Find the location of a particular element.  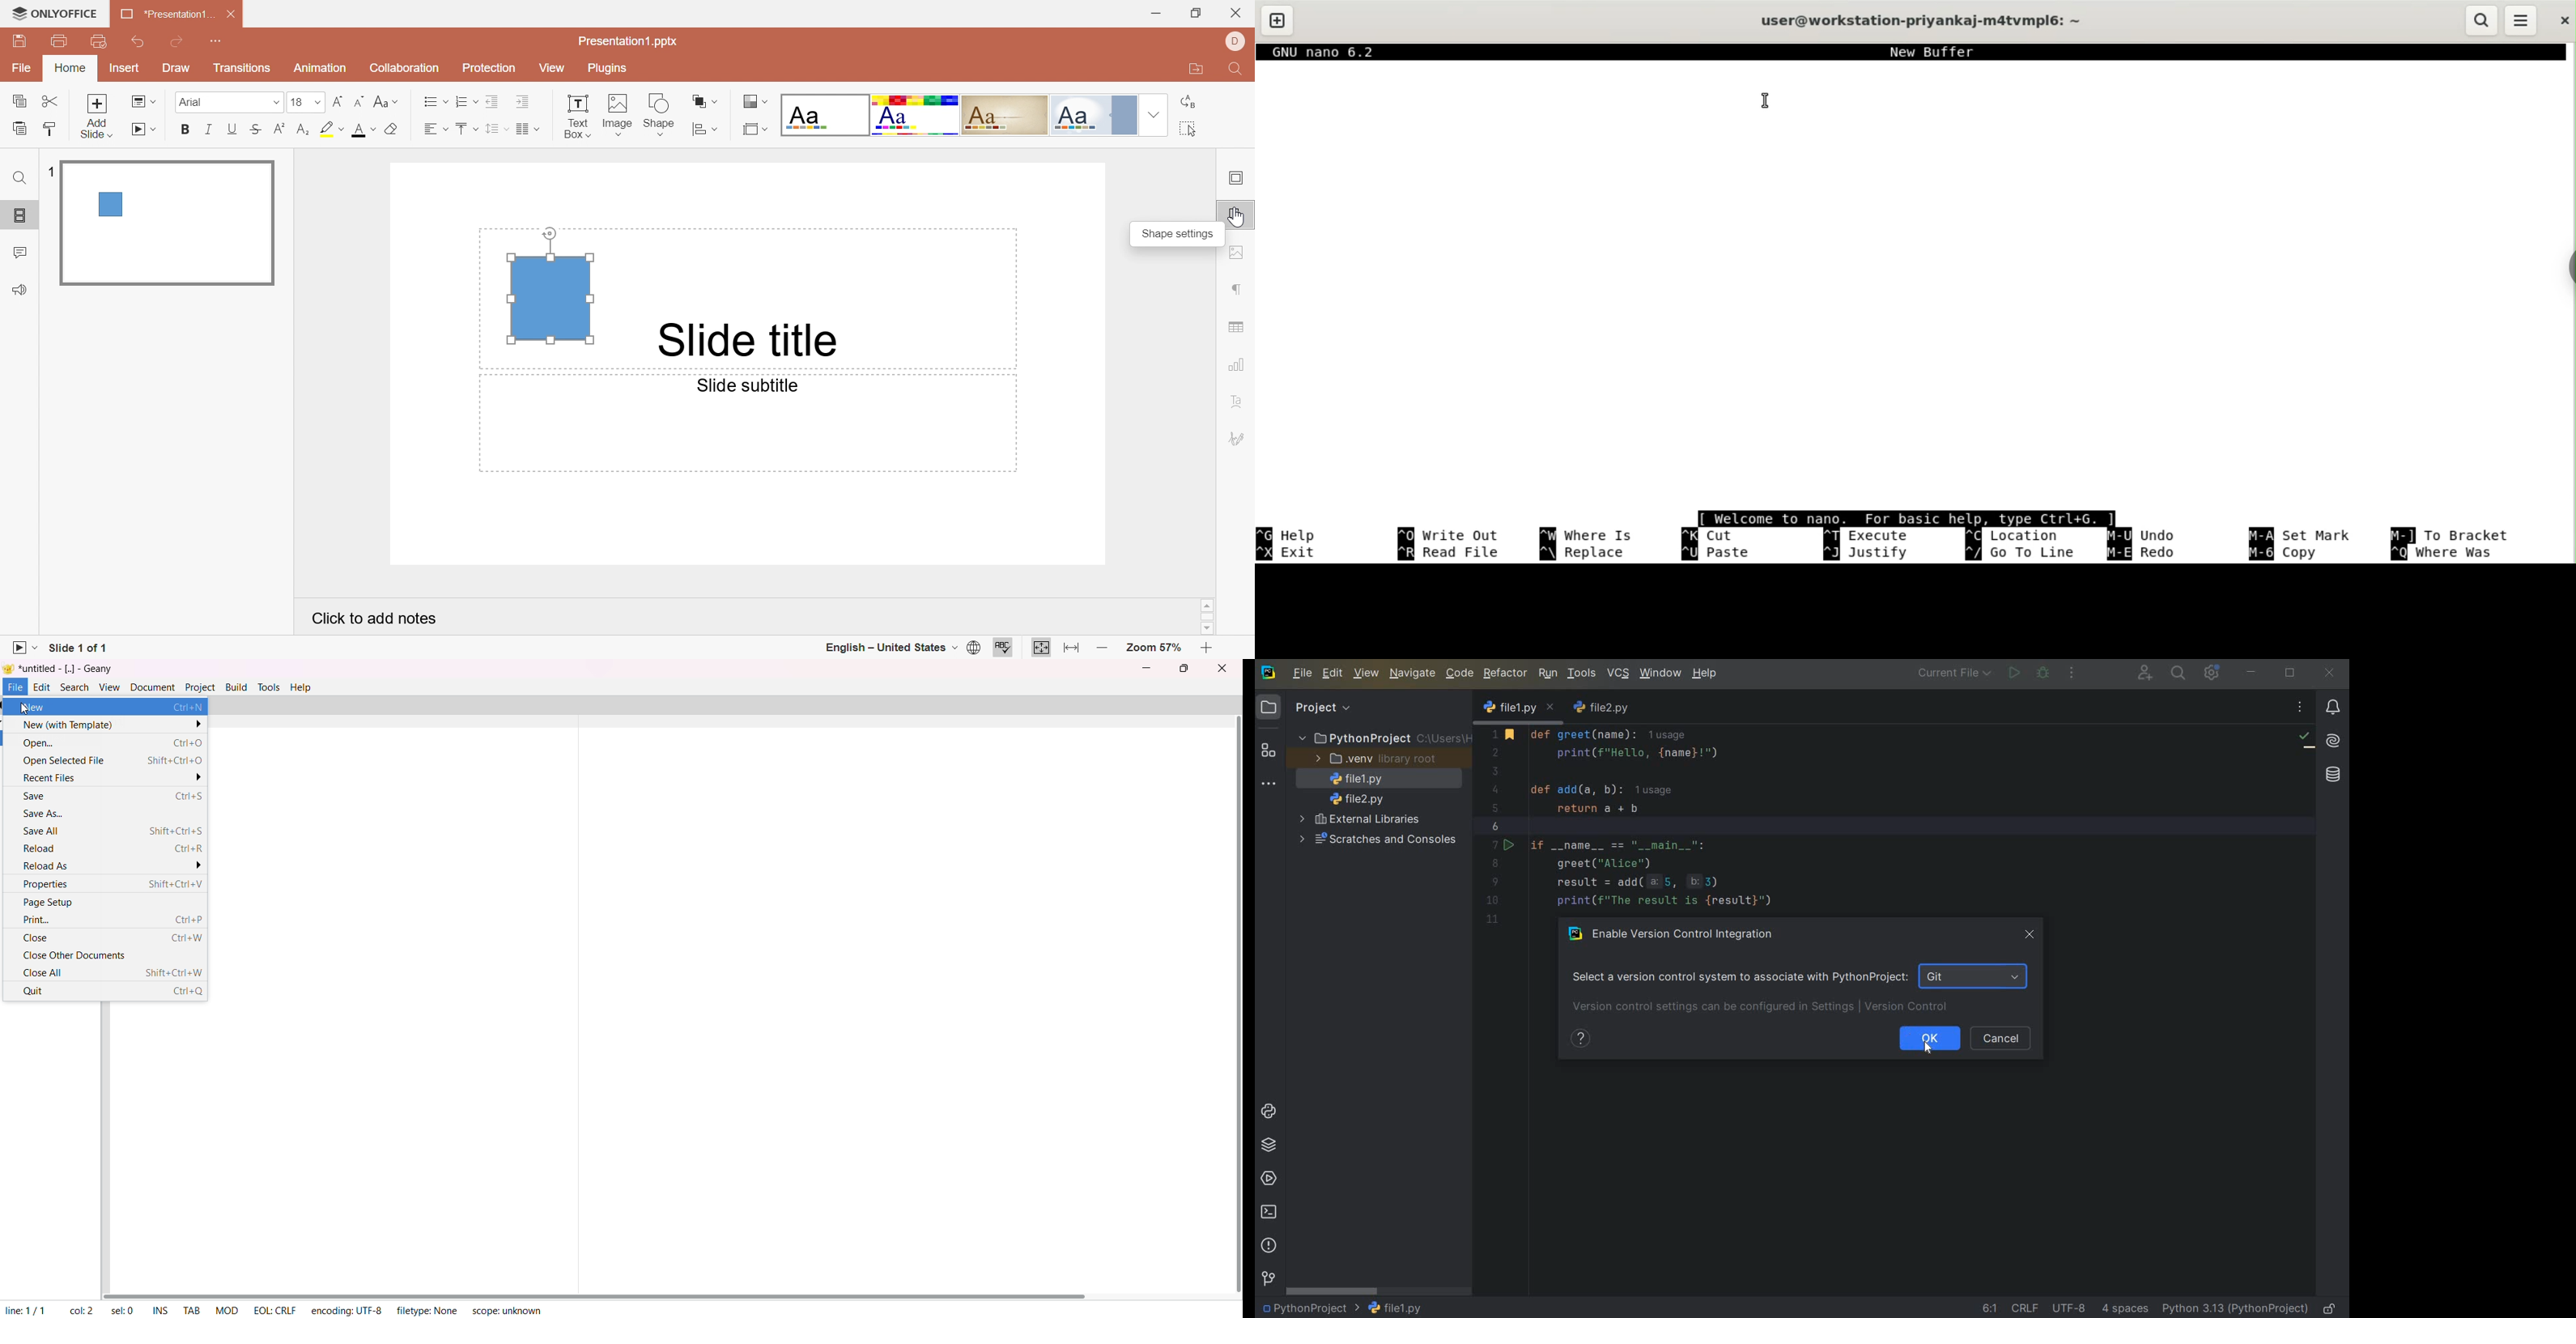

Slides is located at coordinates (22, 216).